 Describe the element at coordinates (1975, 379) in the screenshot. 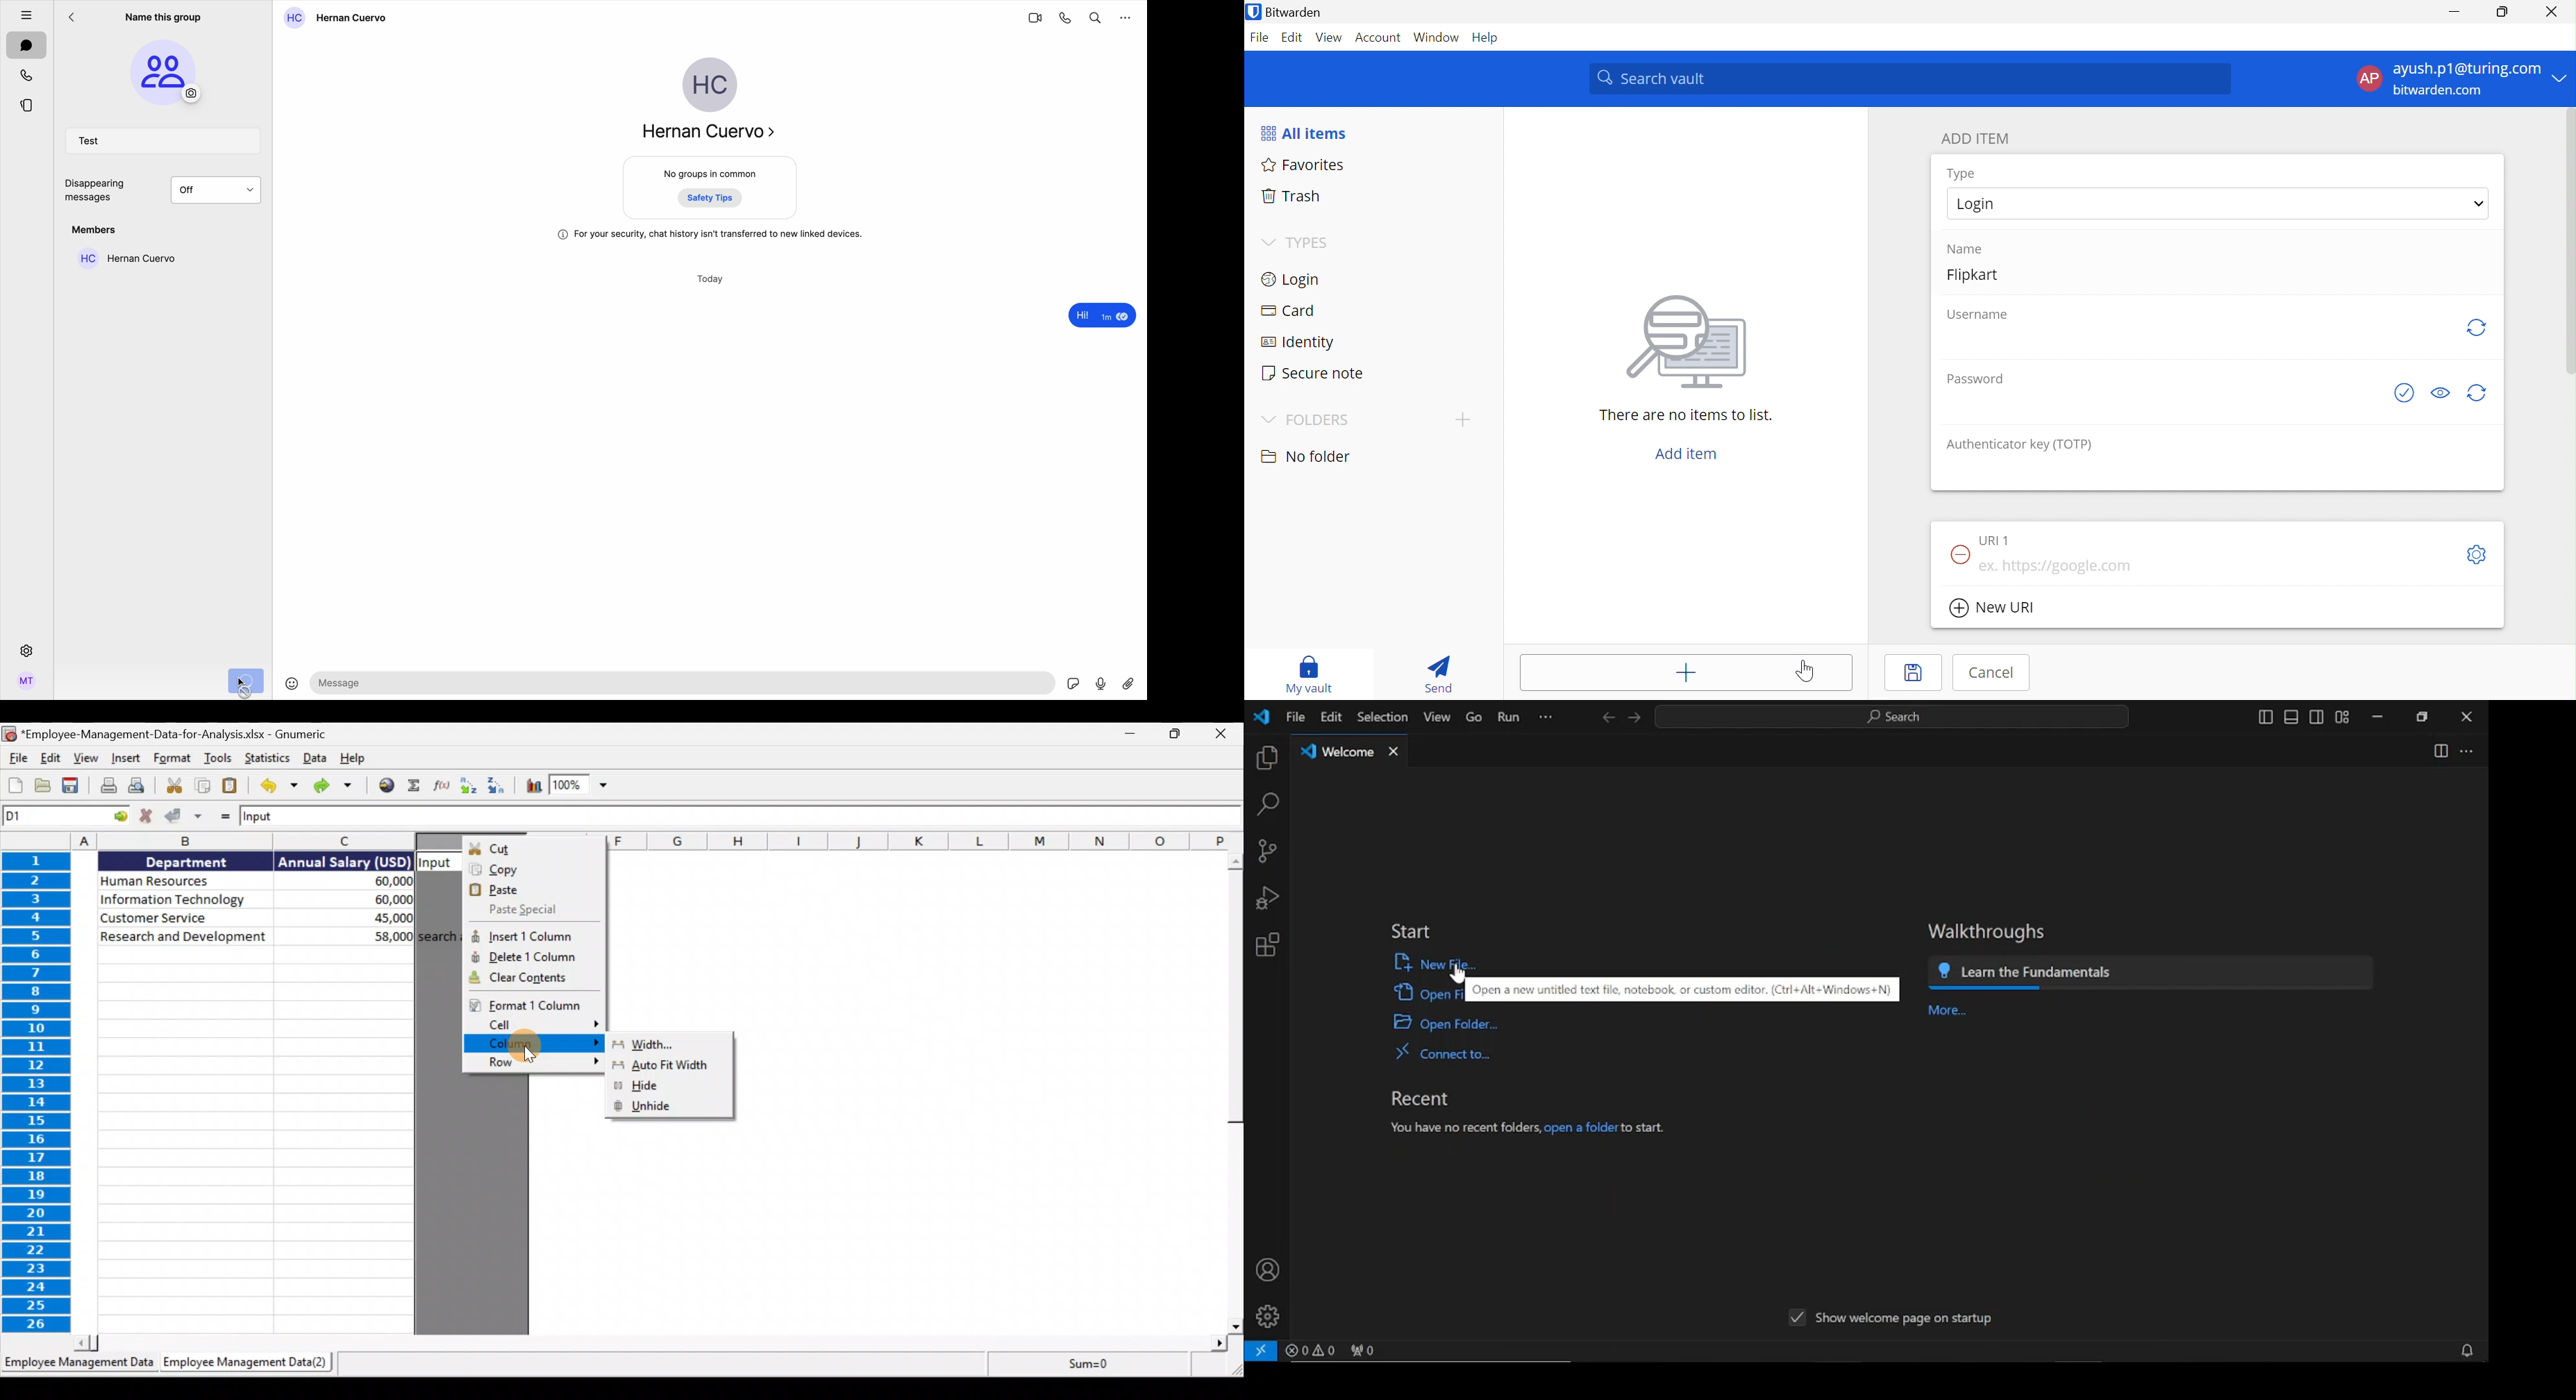

I see `Password` at that location.